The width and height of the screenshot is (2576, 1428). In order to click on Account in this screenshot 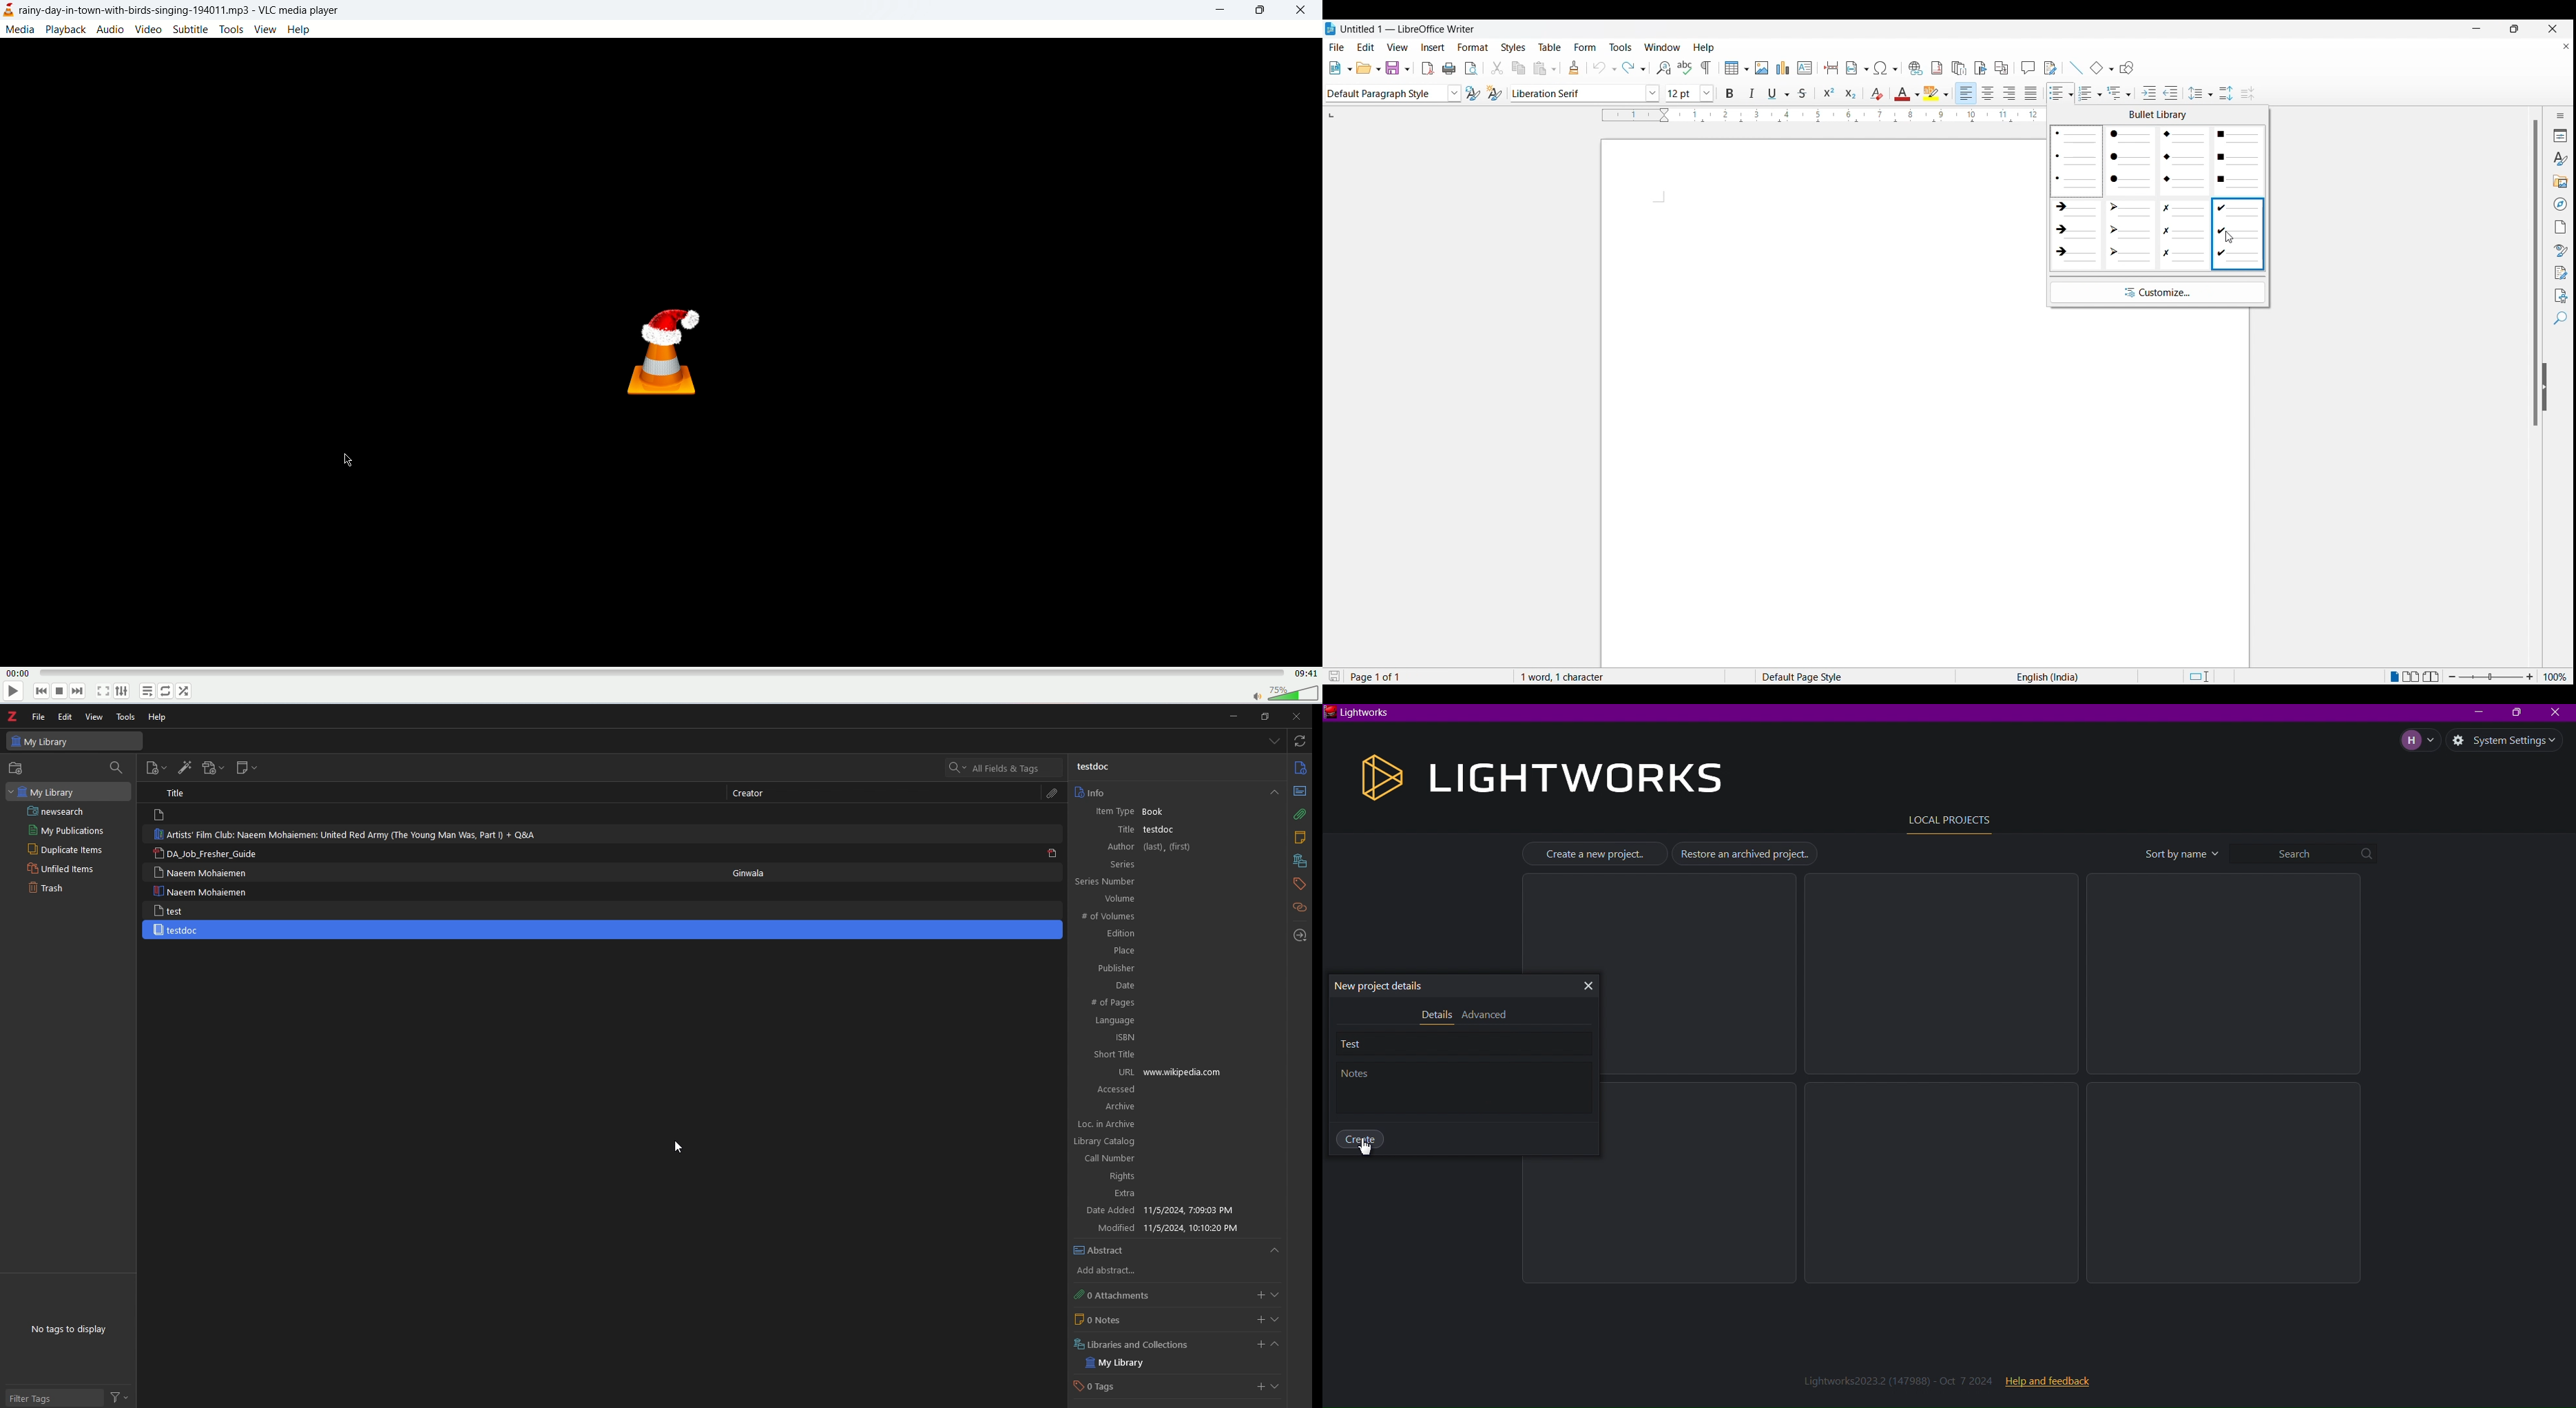, I will do `click(2418, 740)`.